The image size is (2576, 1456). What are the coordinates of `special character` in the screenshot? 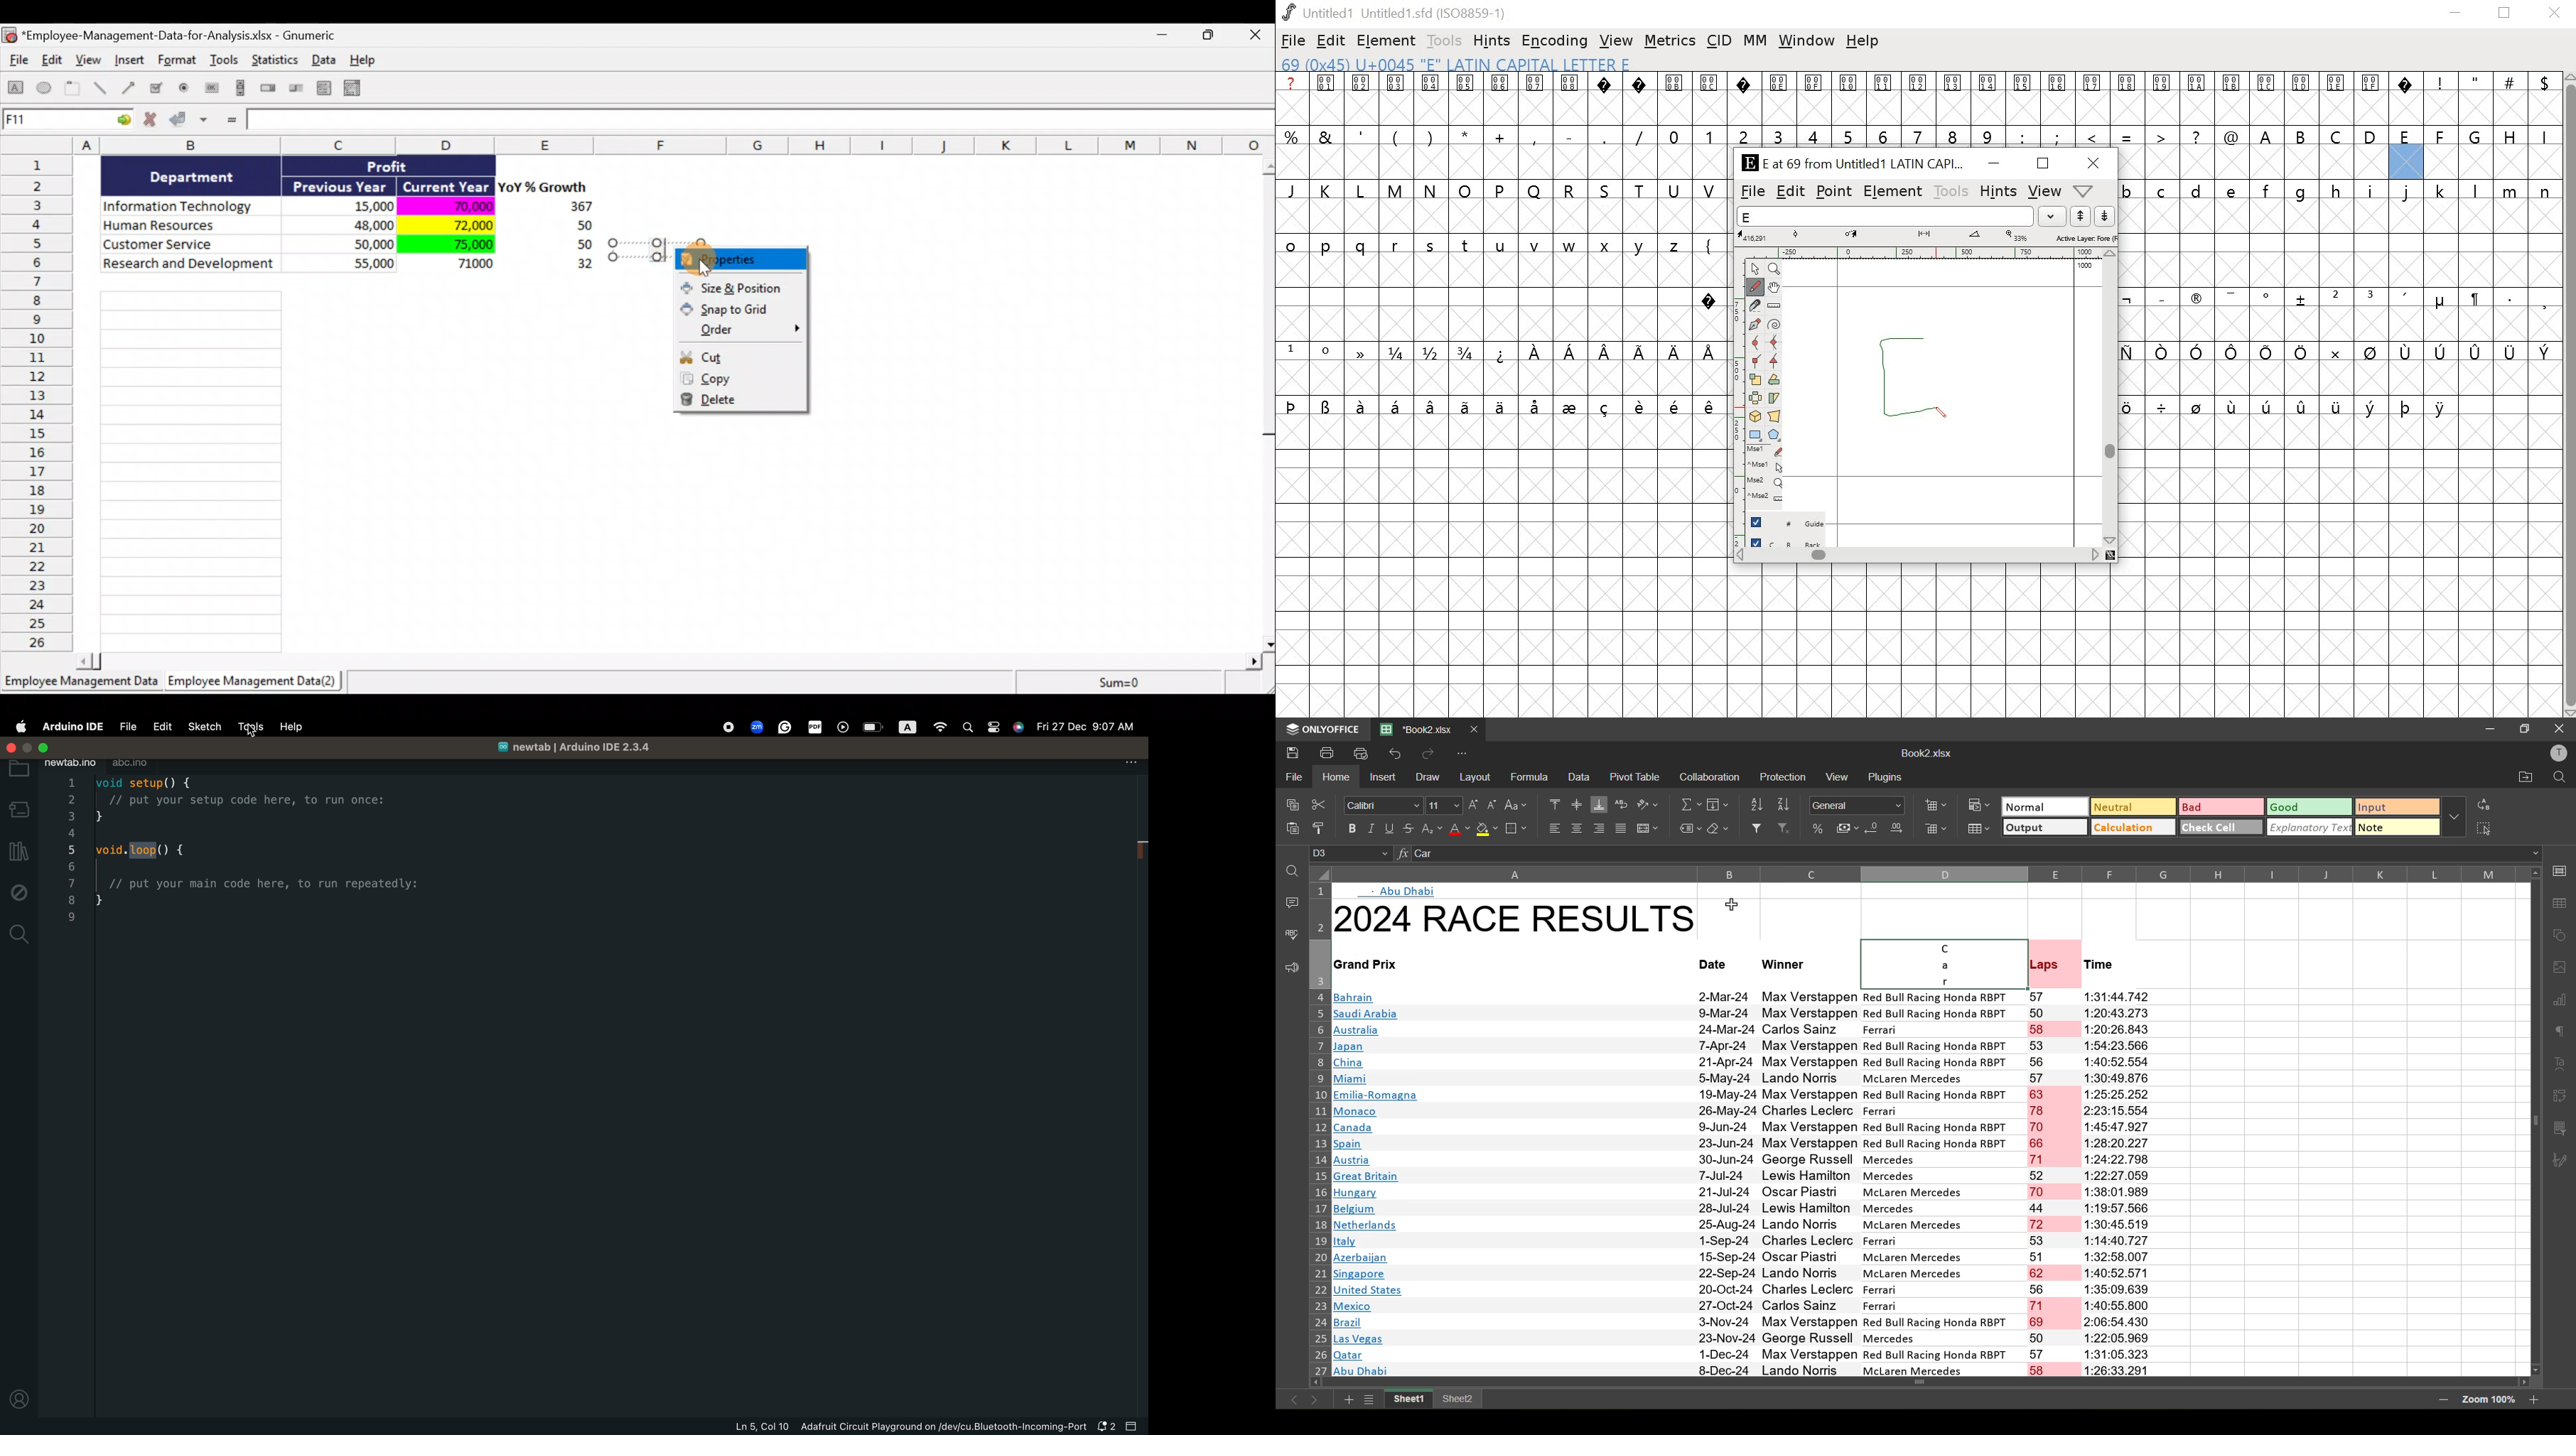 It's located at (1709, 298).